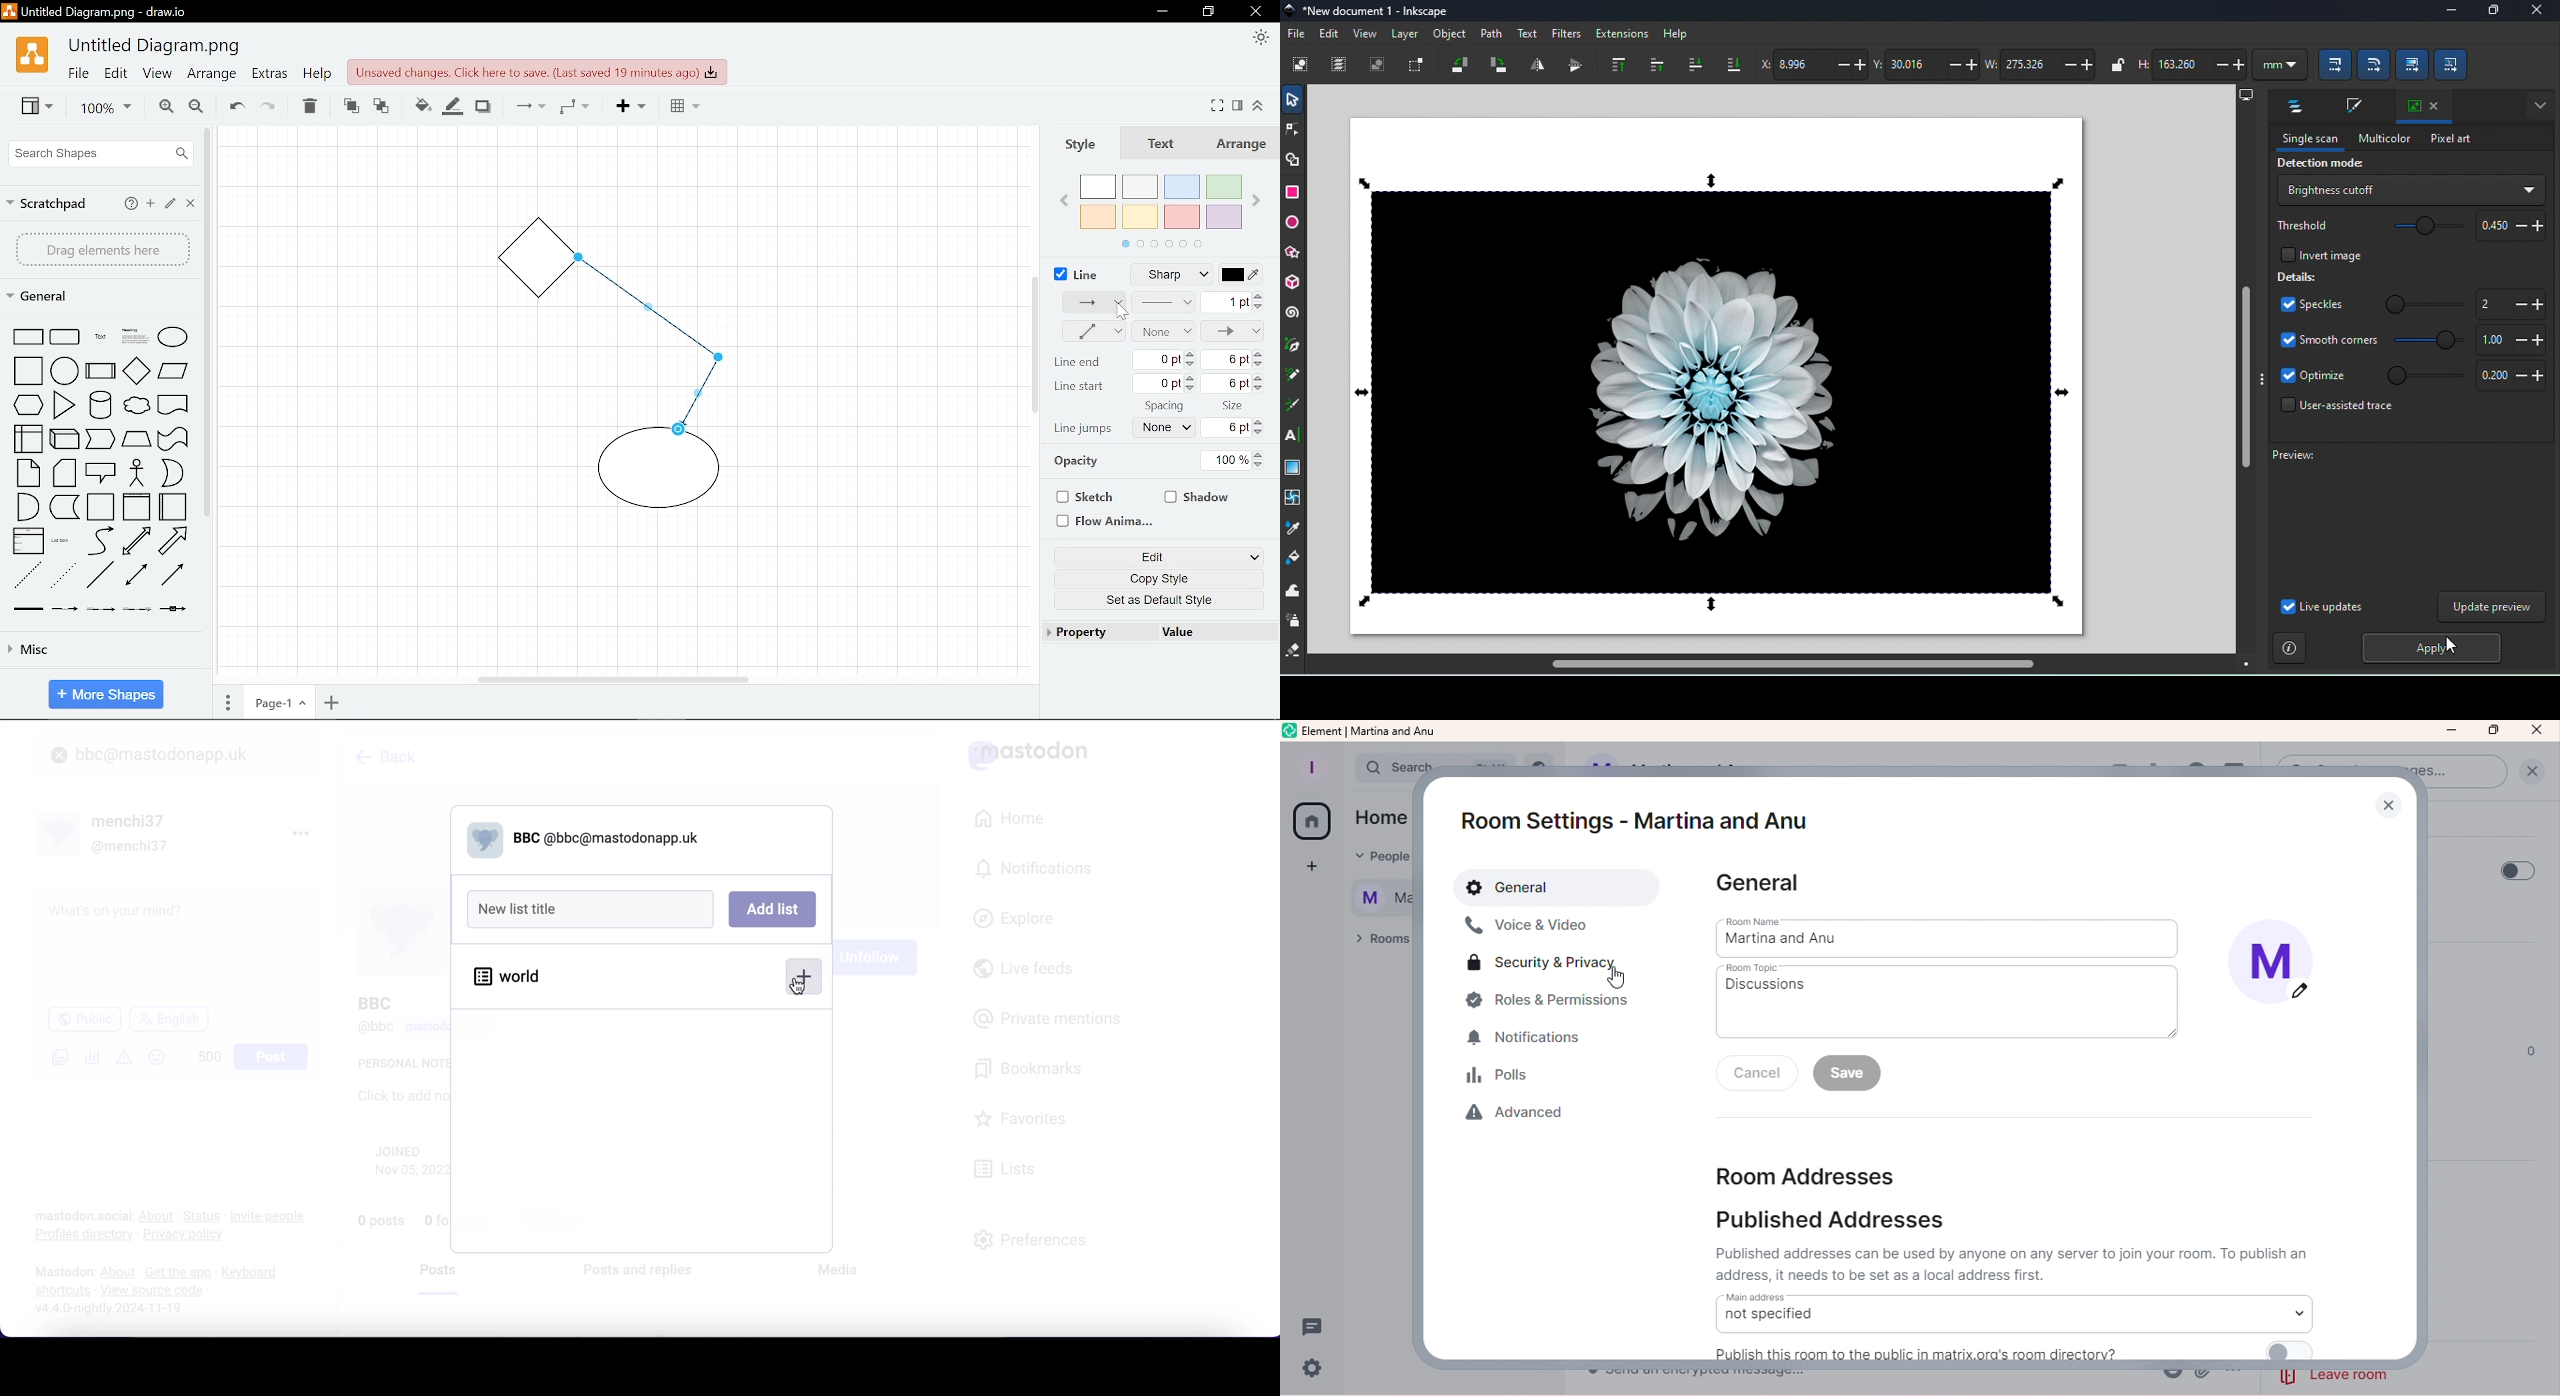 Image resolution: width=2576 pixels, height=1400 pixels. Describe the element at coordinates (1225, 301) in the screenshot. I see `Current thickness` at that location.